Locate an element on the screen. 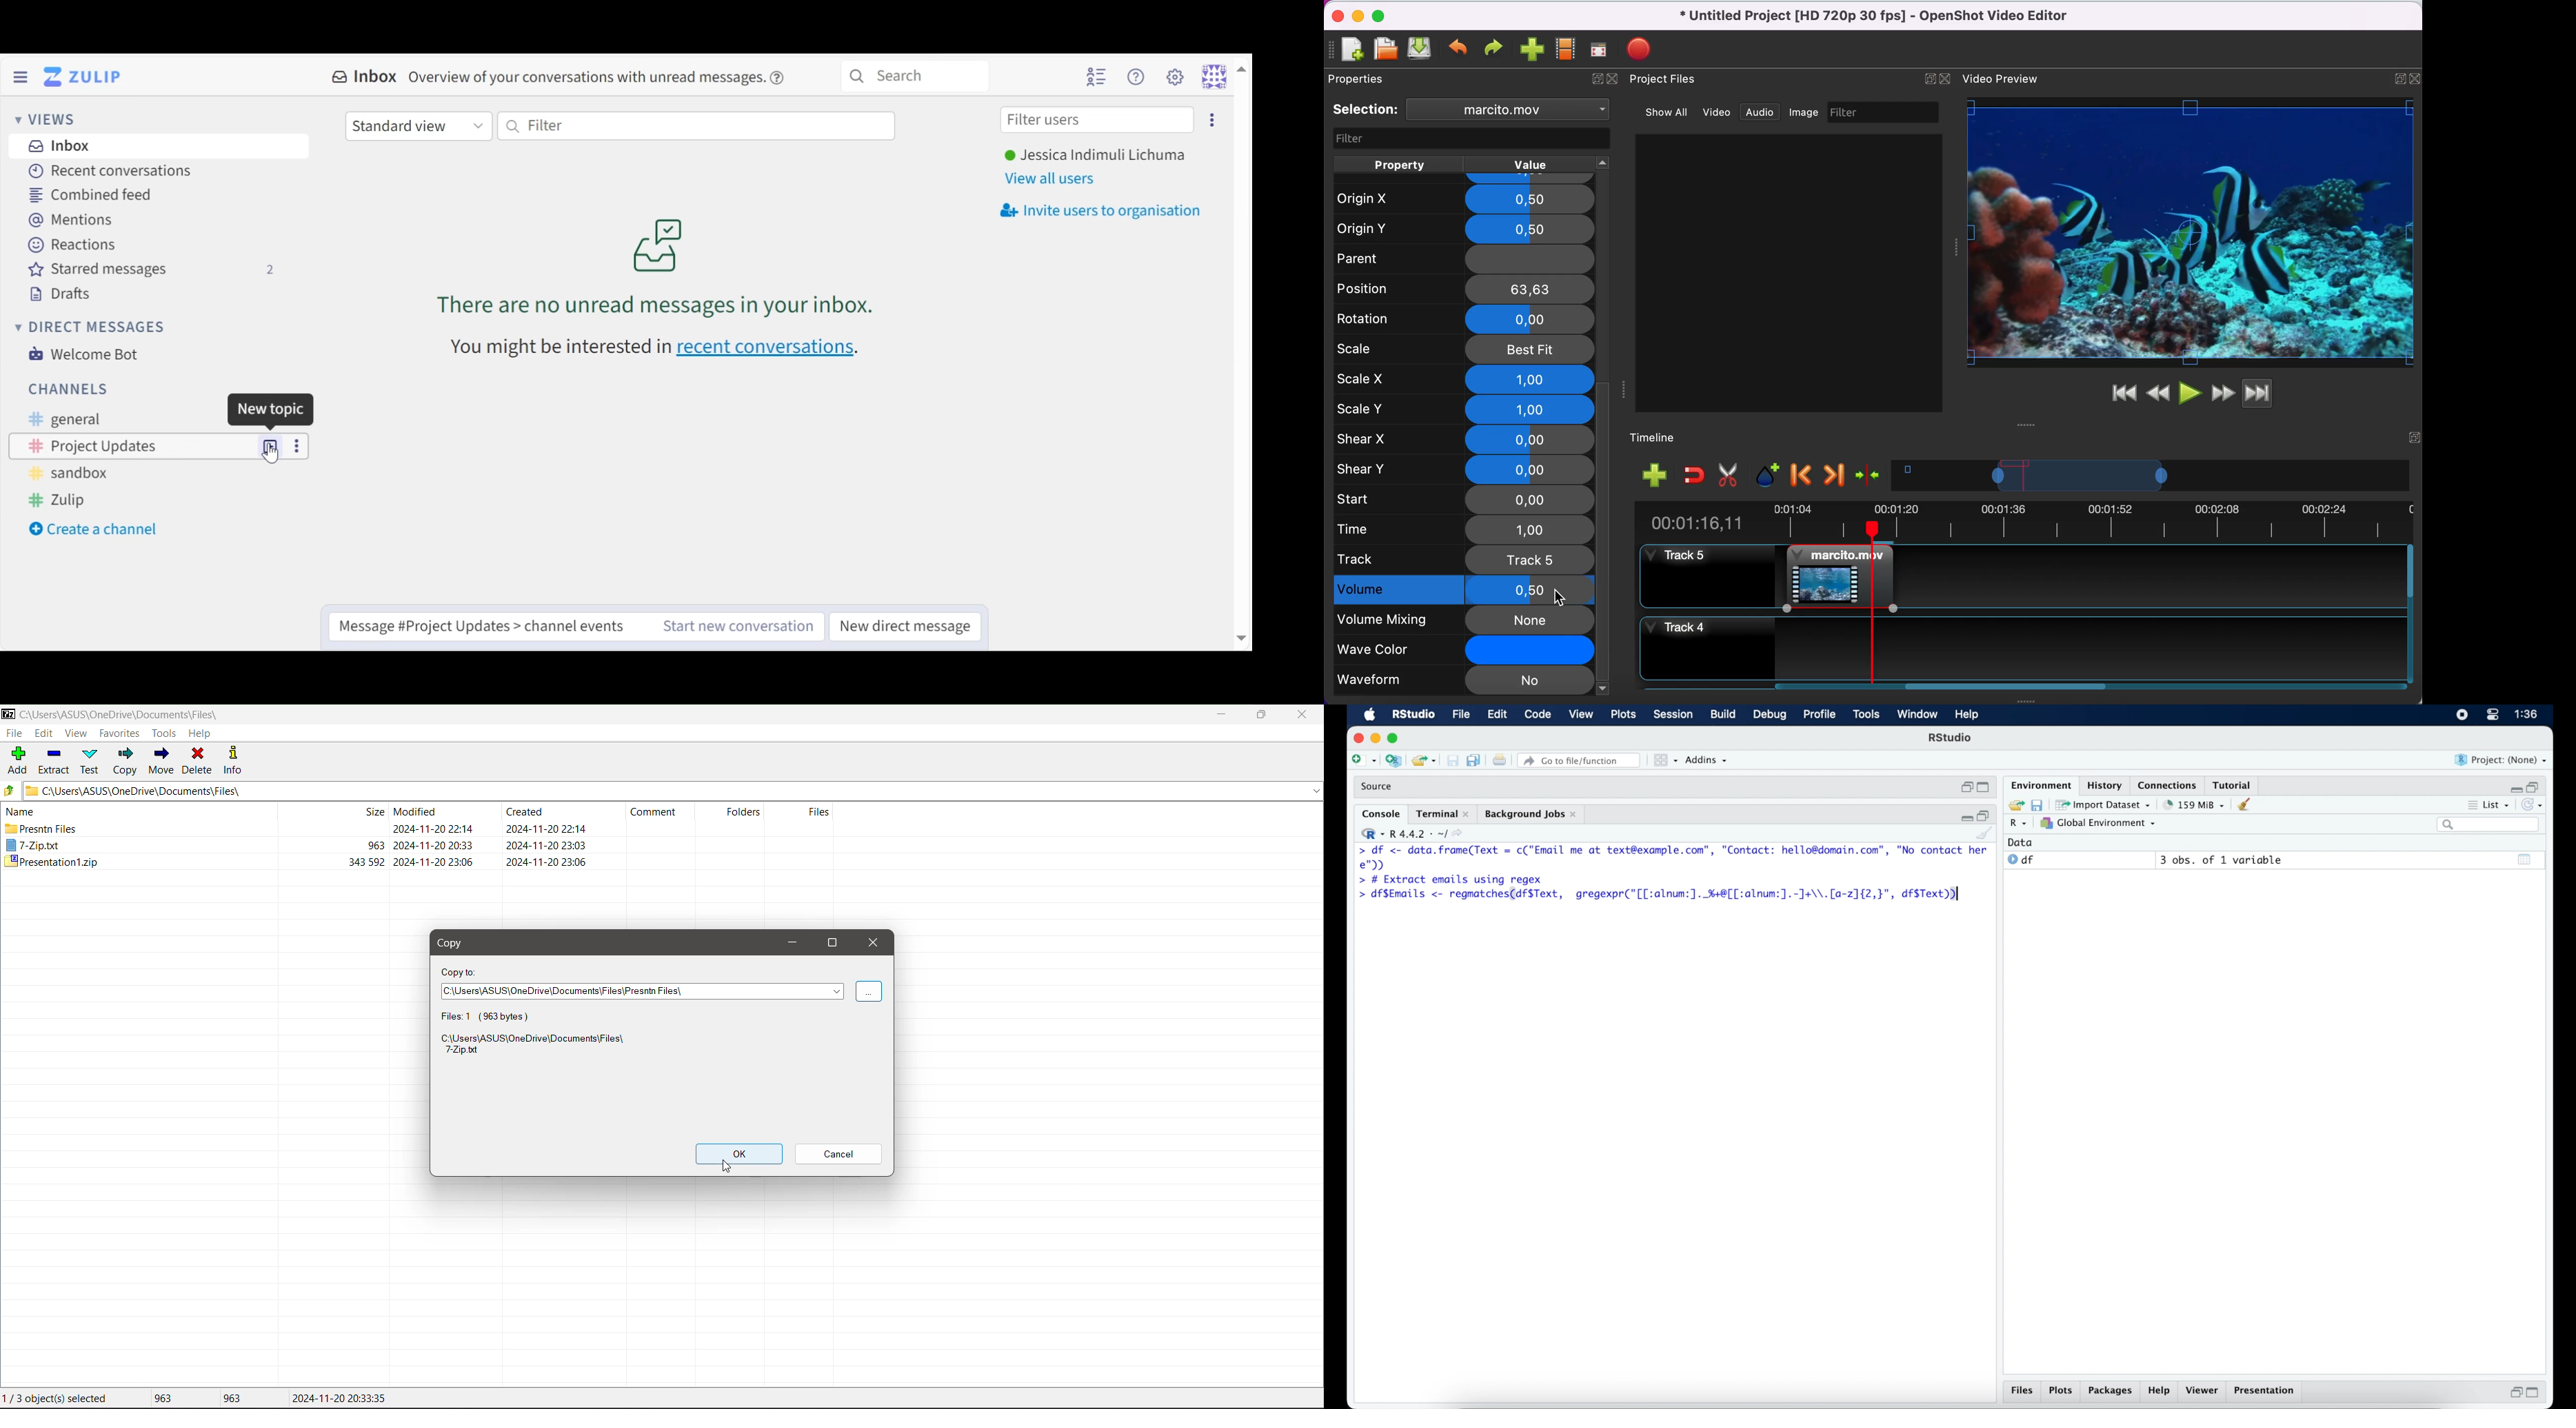  macOS is located at coordinates (1368, 715).